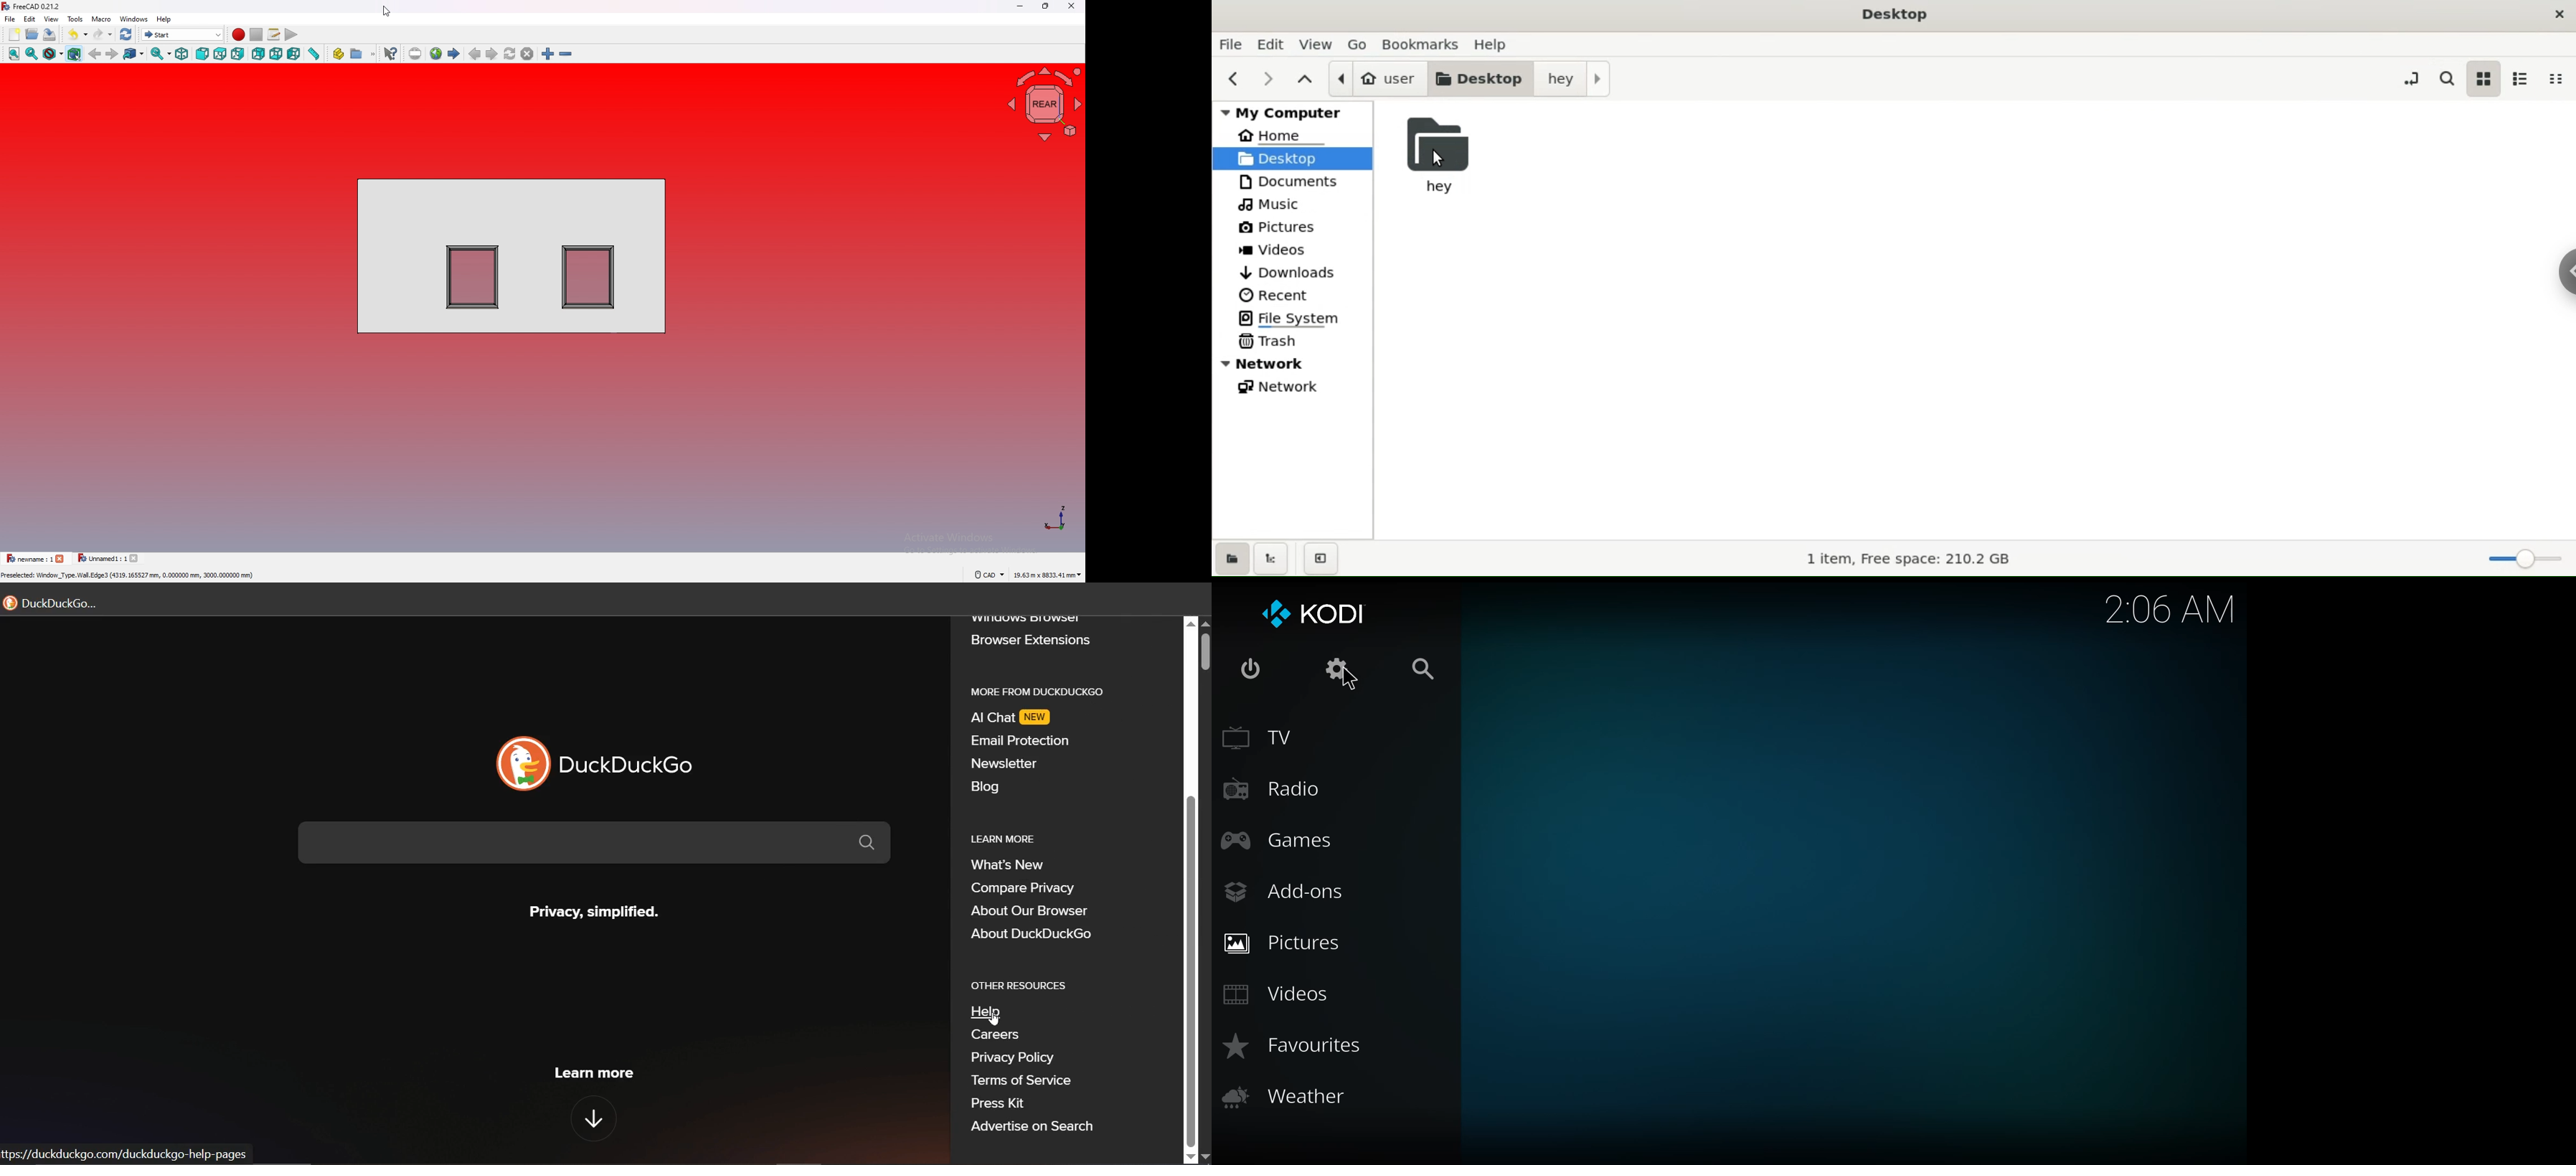 Image resolution: width=2576 pixels, height=1176 pixels. I want to click on reload page, so click(510, 54).